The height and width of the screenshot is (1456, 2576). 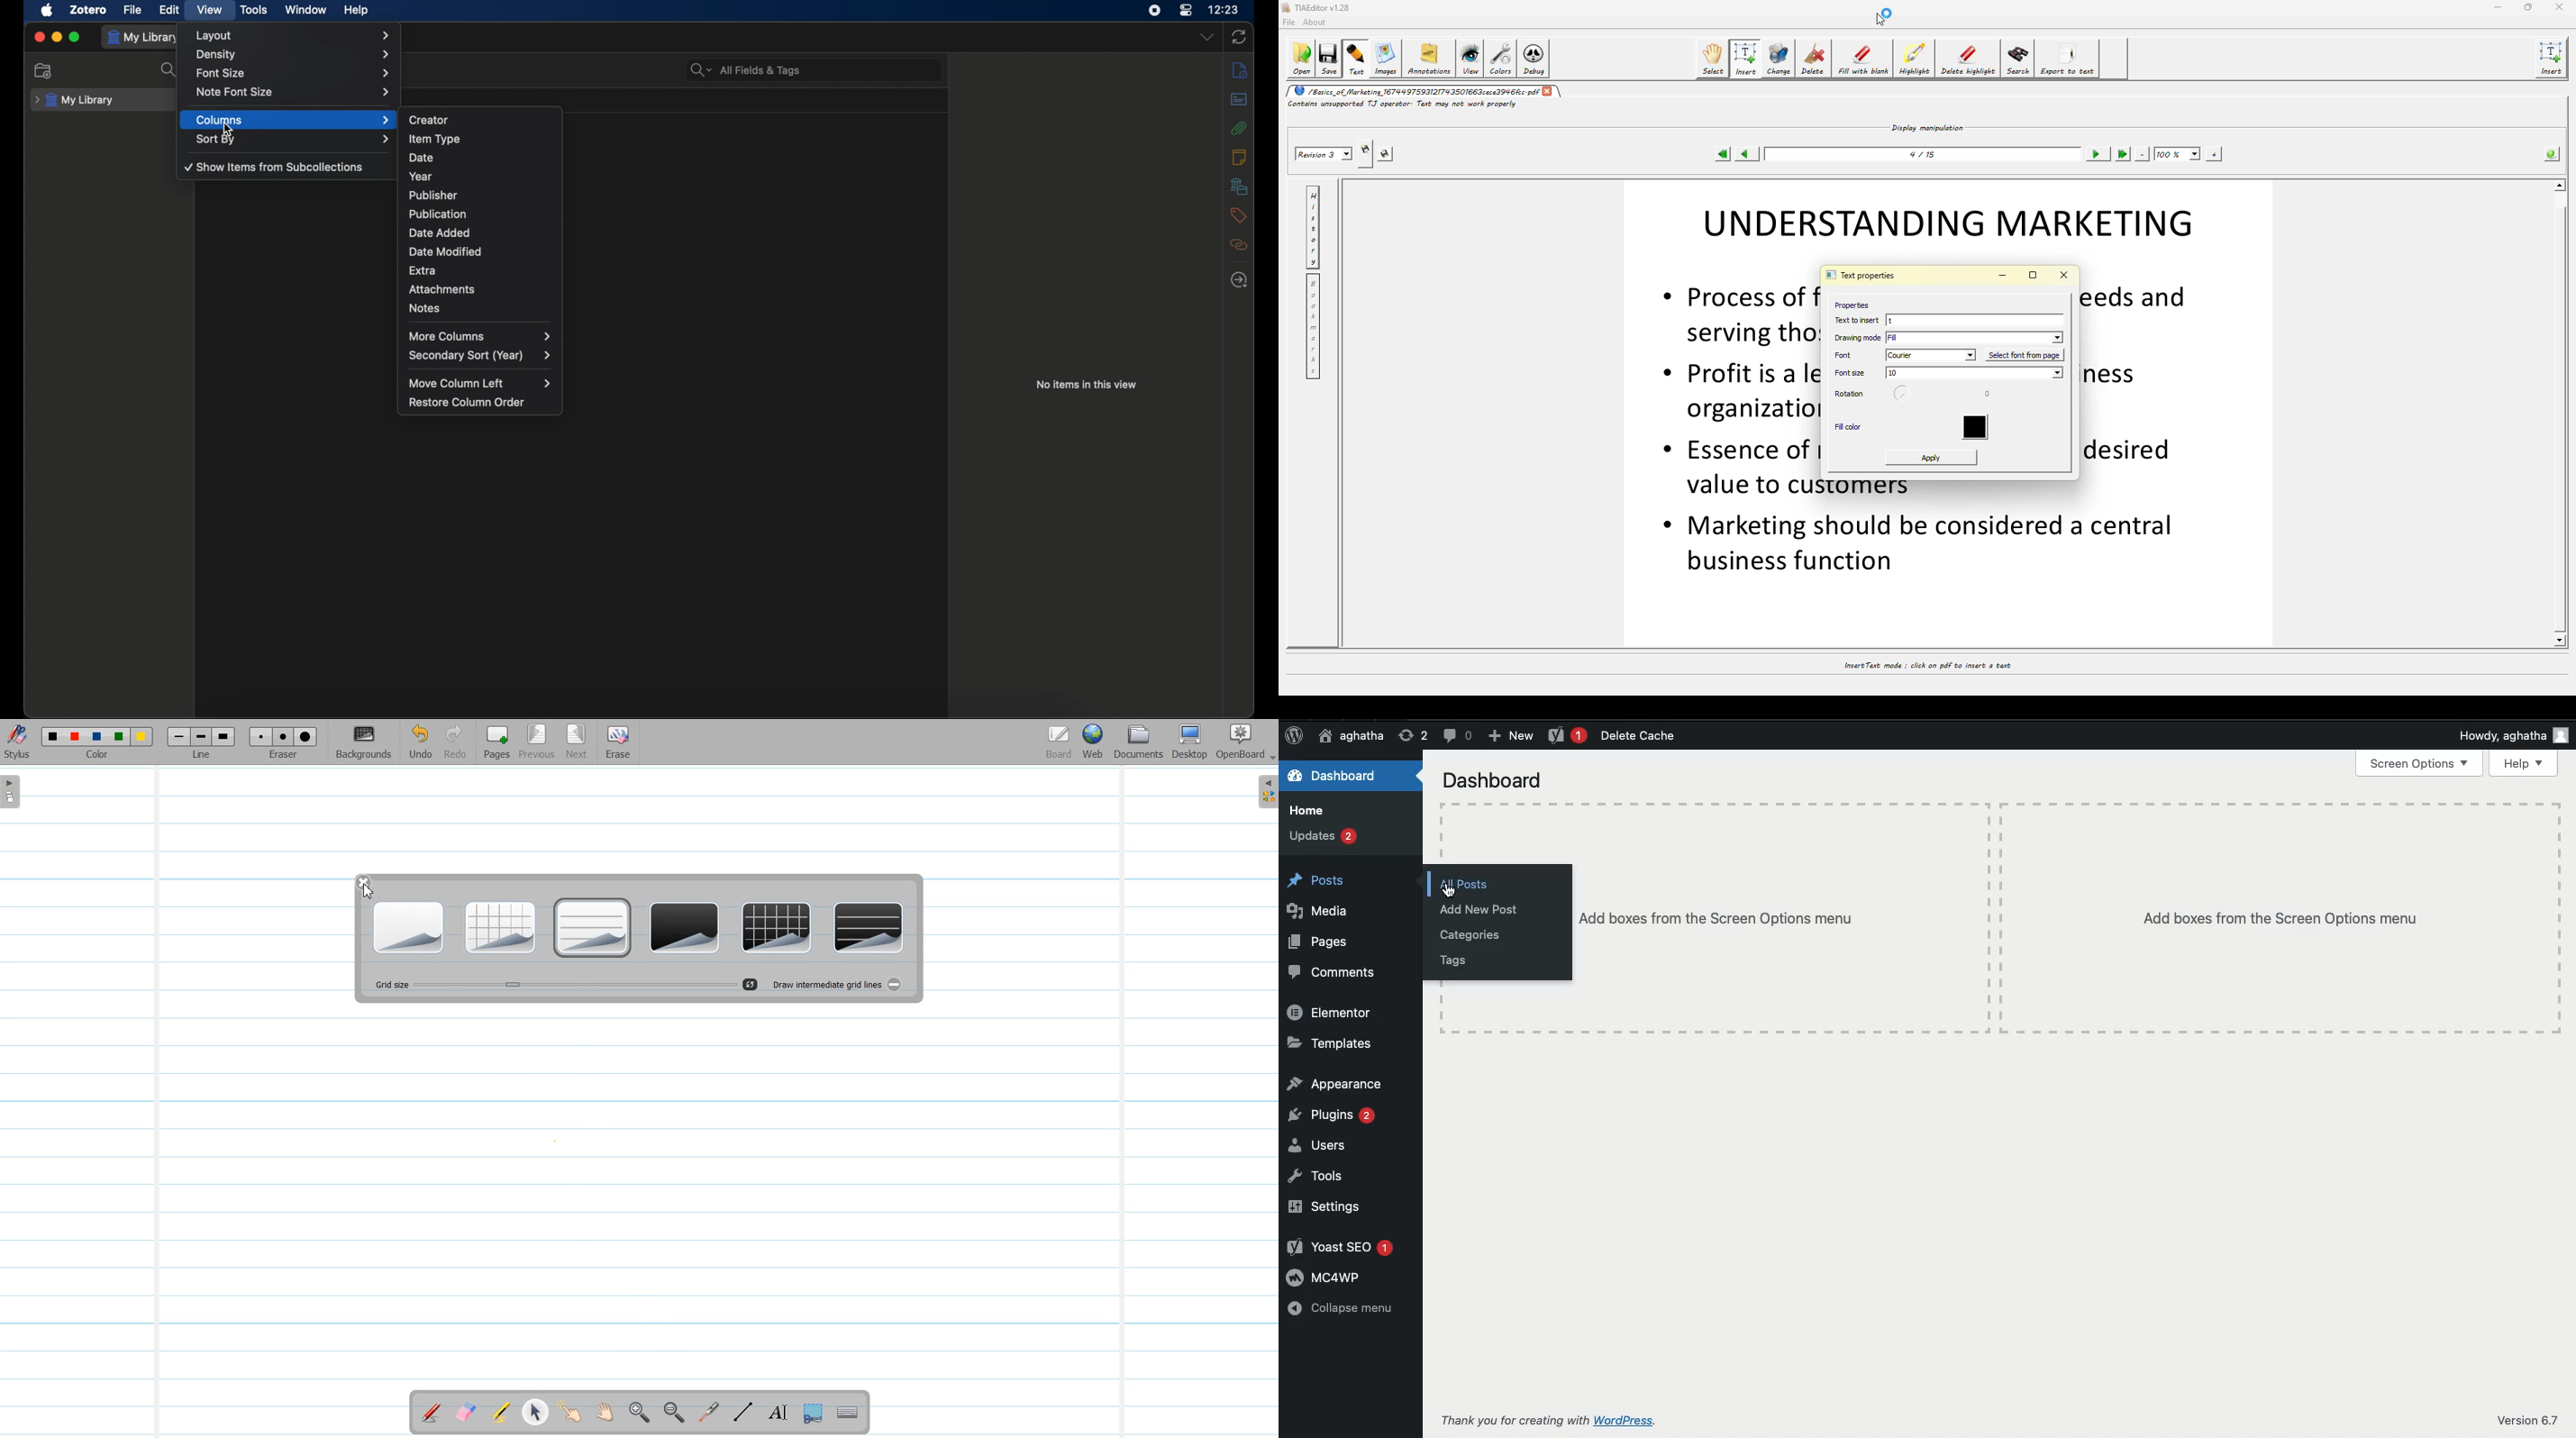 What do you see at coordinates (438, 213) in the screenshot?
I see `publication` at bounding box center [438, 213].